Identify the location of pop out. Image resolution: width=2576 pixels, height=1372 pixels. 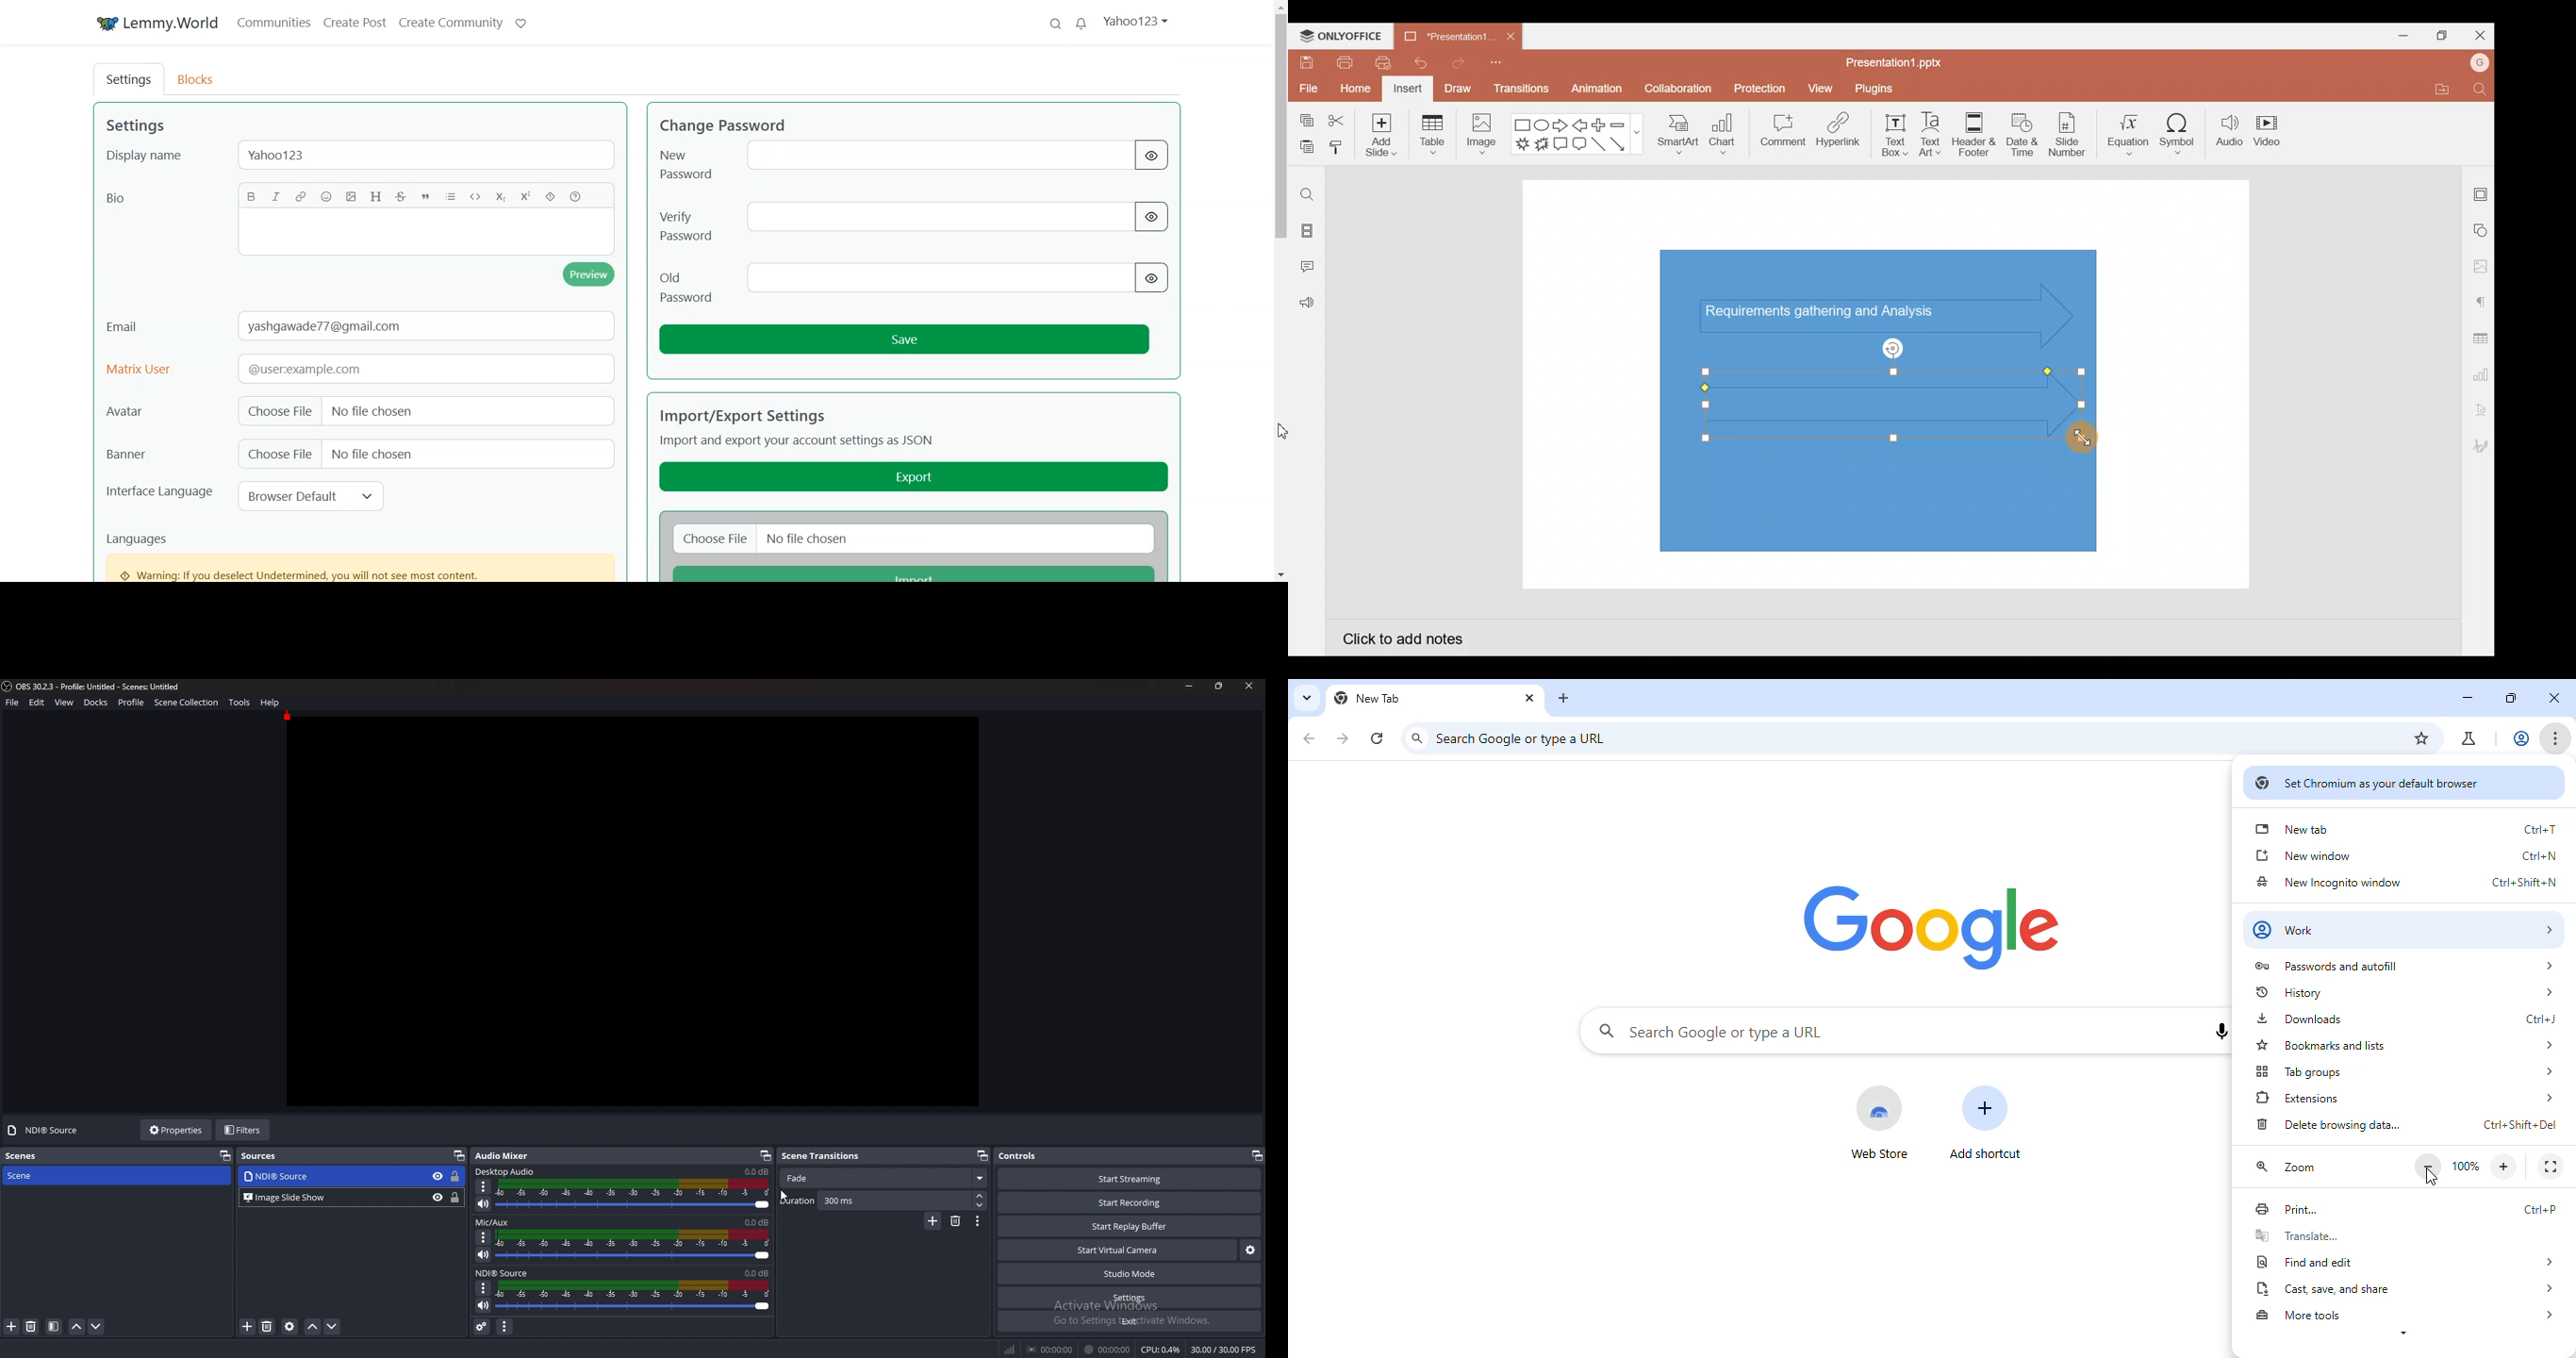
(224, 1156).